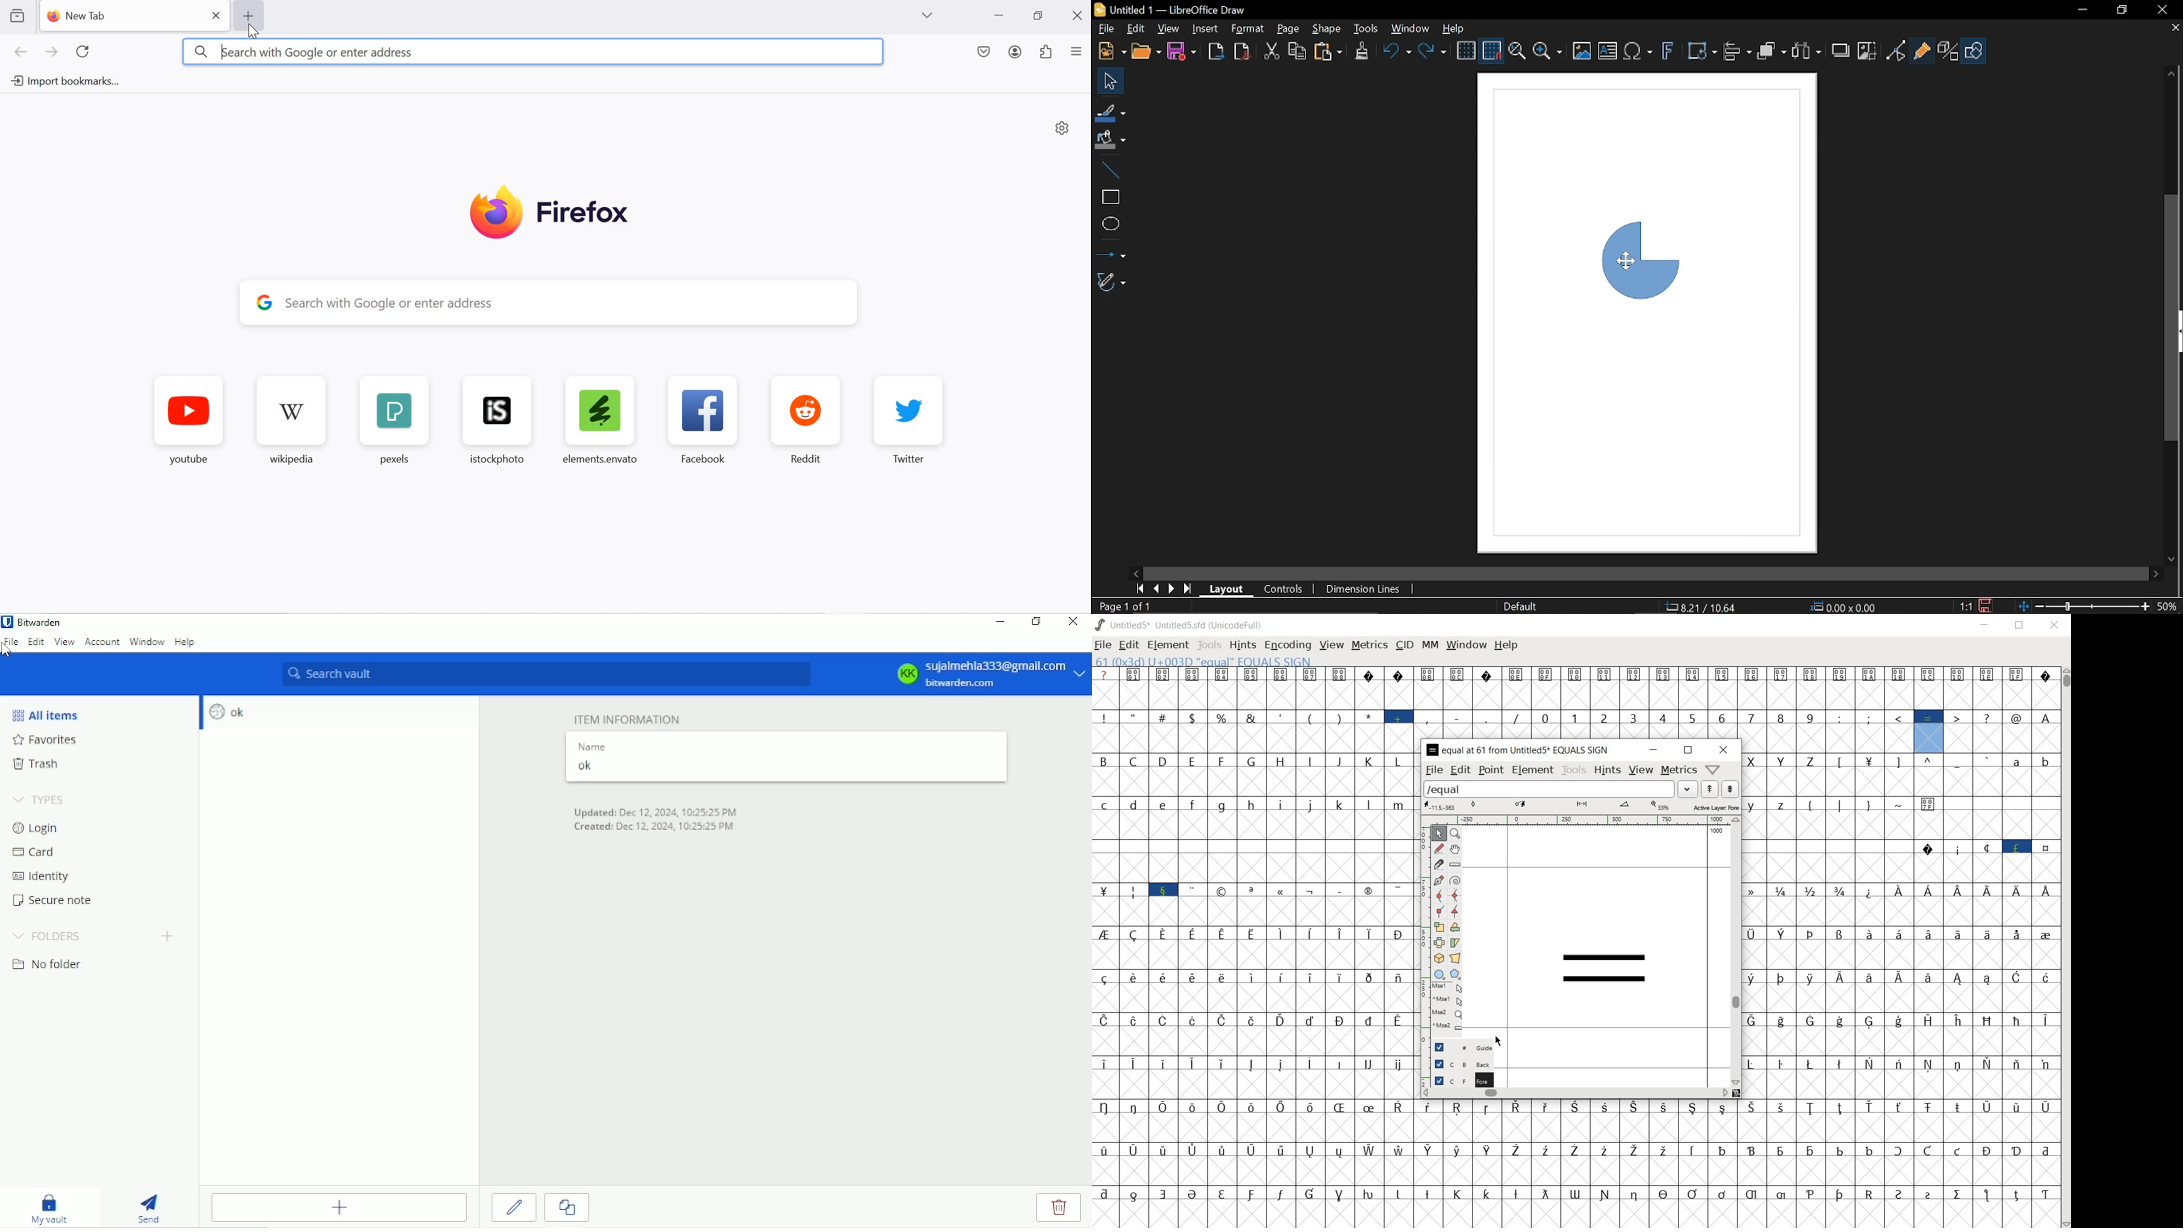 This screenshot has height=1232, width=2184. Describe the element at coordinates (1133, 28) in the screenshot. I see `Edit` at that location.